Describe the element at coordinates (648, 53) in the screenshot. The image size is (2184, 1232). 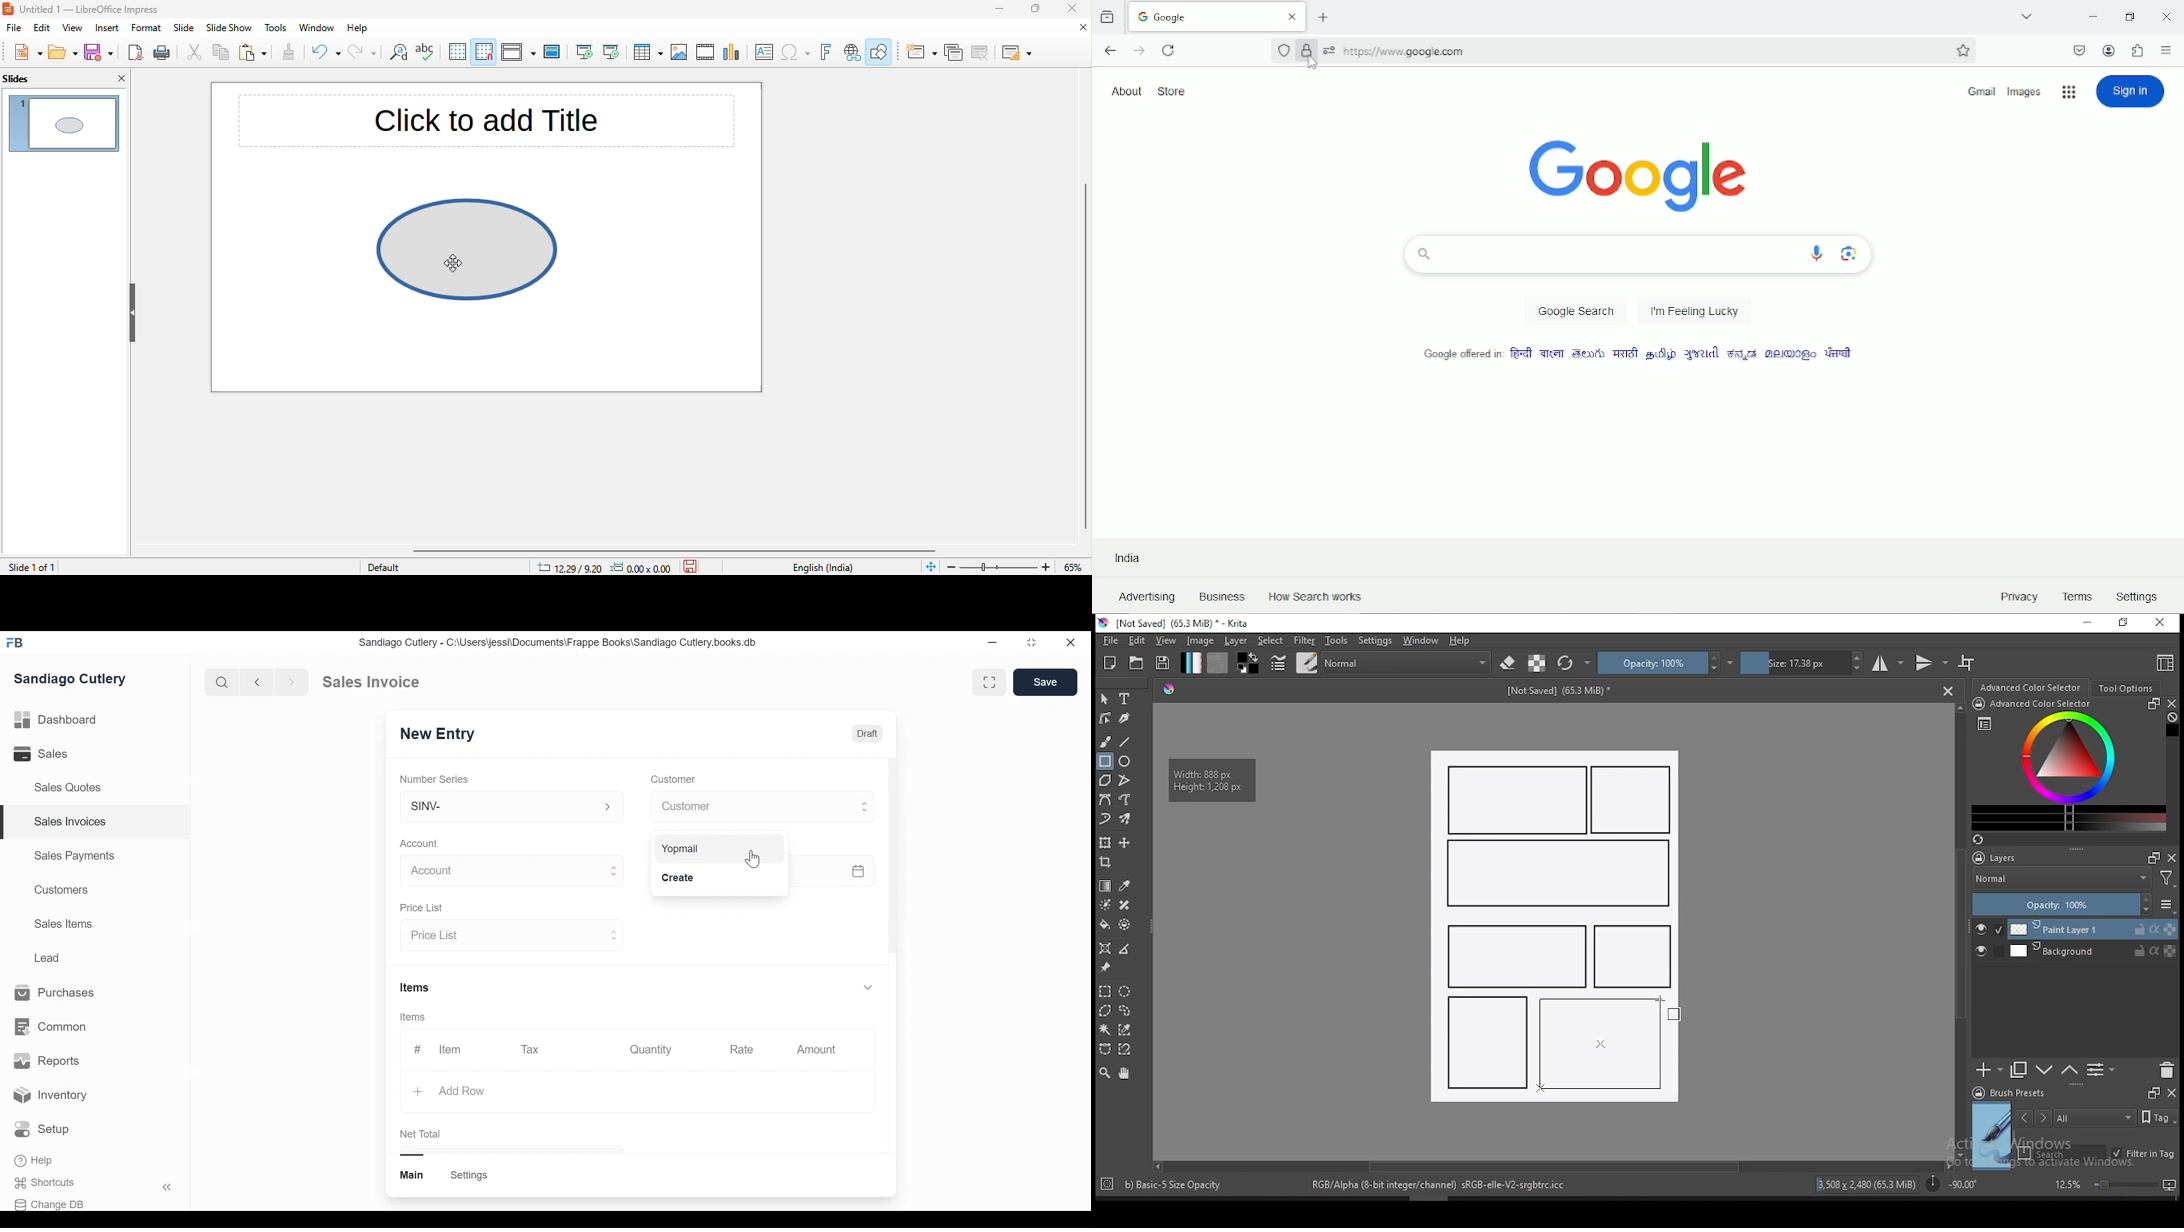
I see `table` at that location.